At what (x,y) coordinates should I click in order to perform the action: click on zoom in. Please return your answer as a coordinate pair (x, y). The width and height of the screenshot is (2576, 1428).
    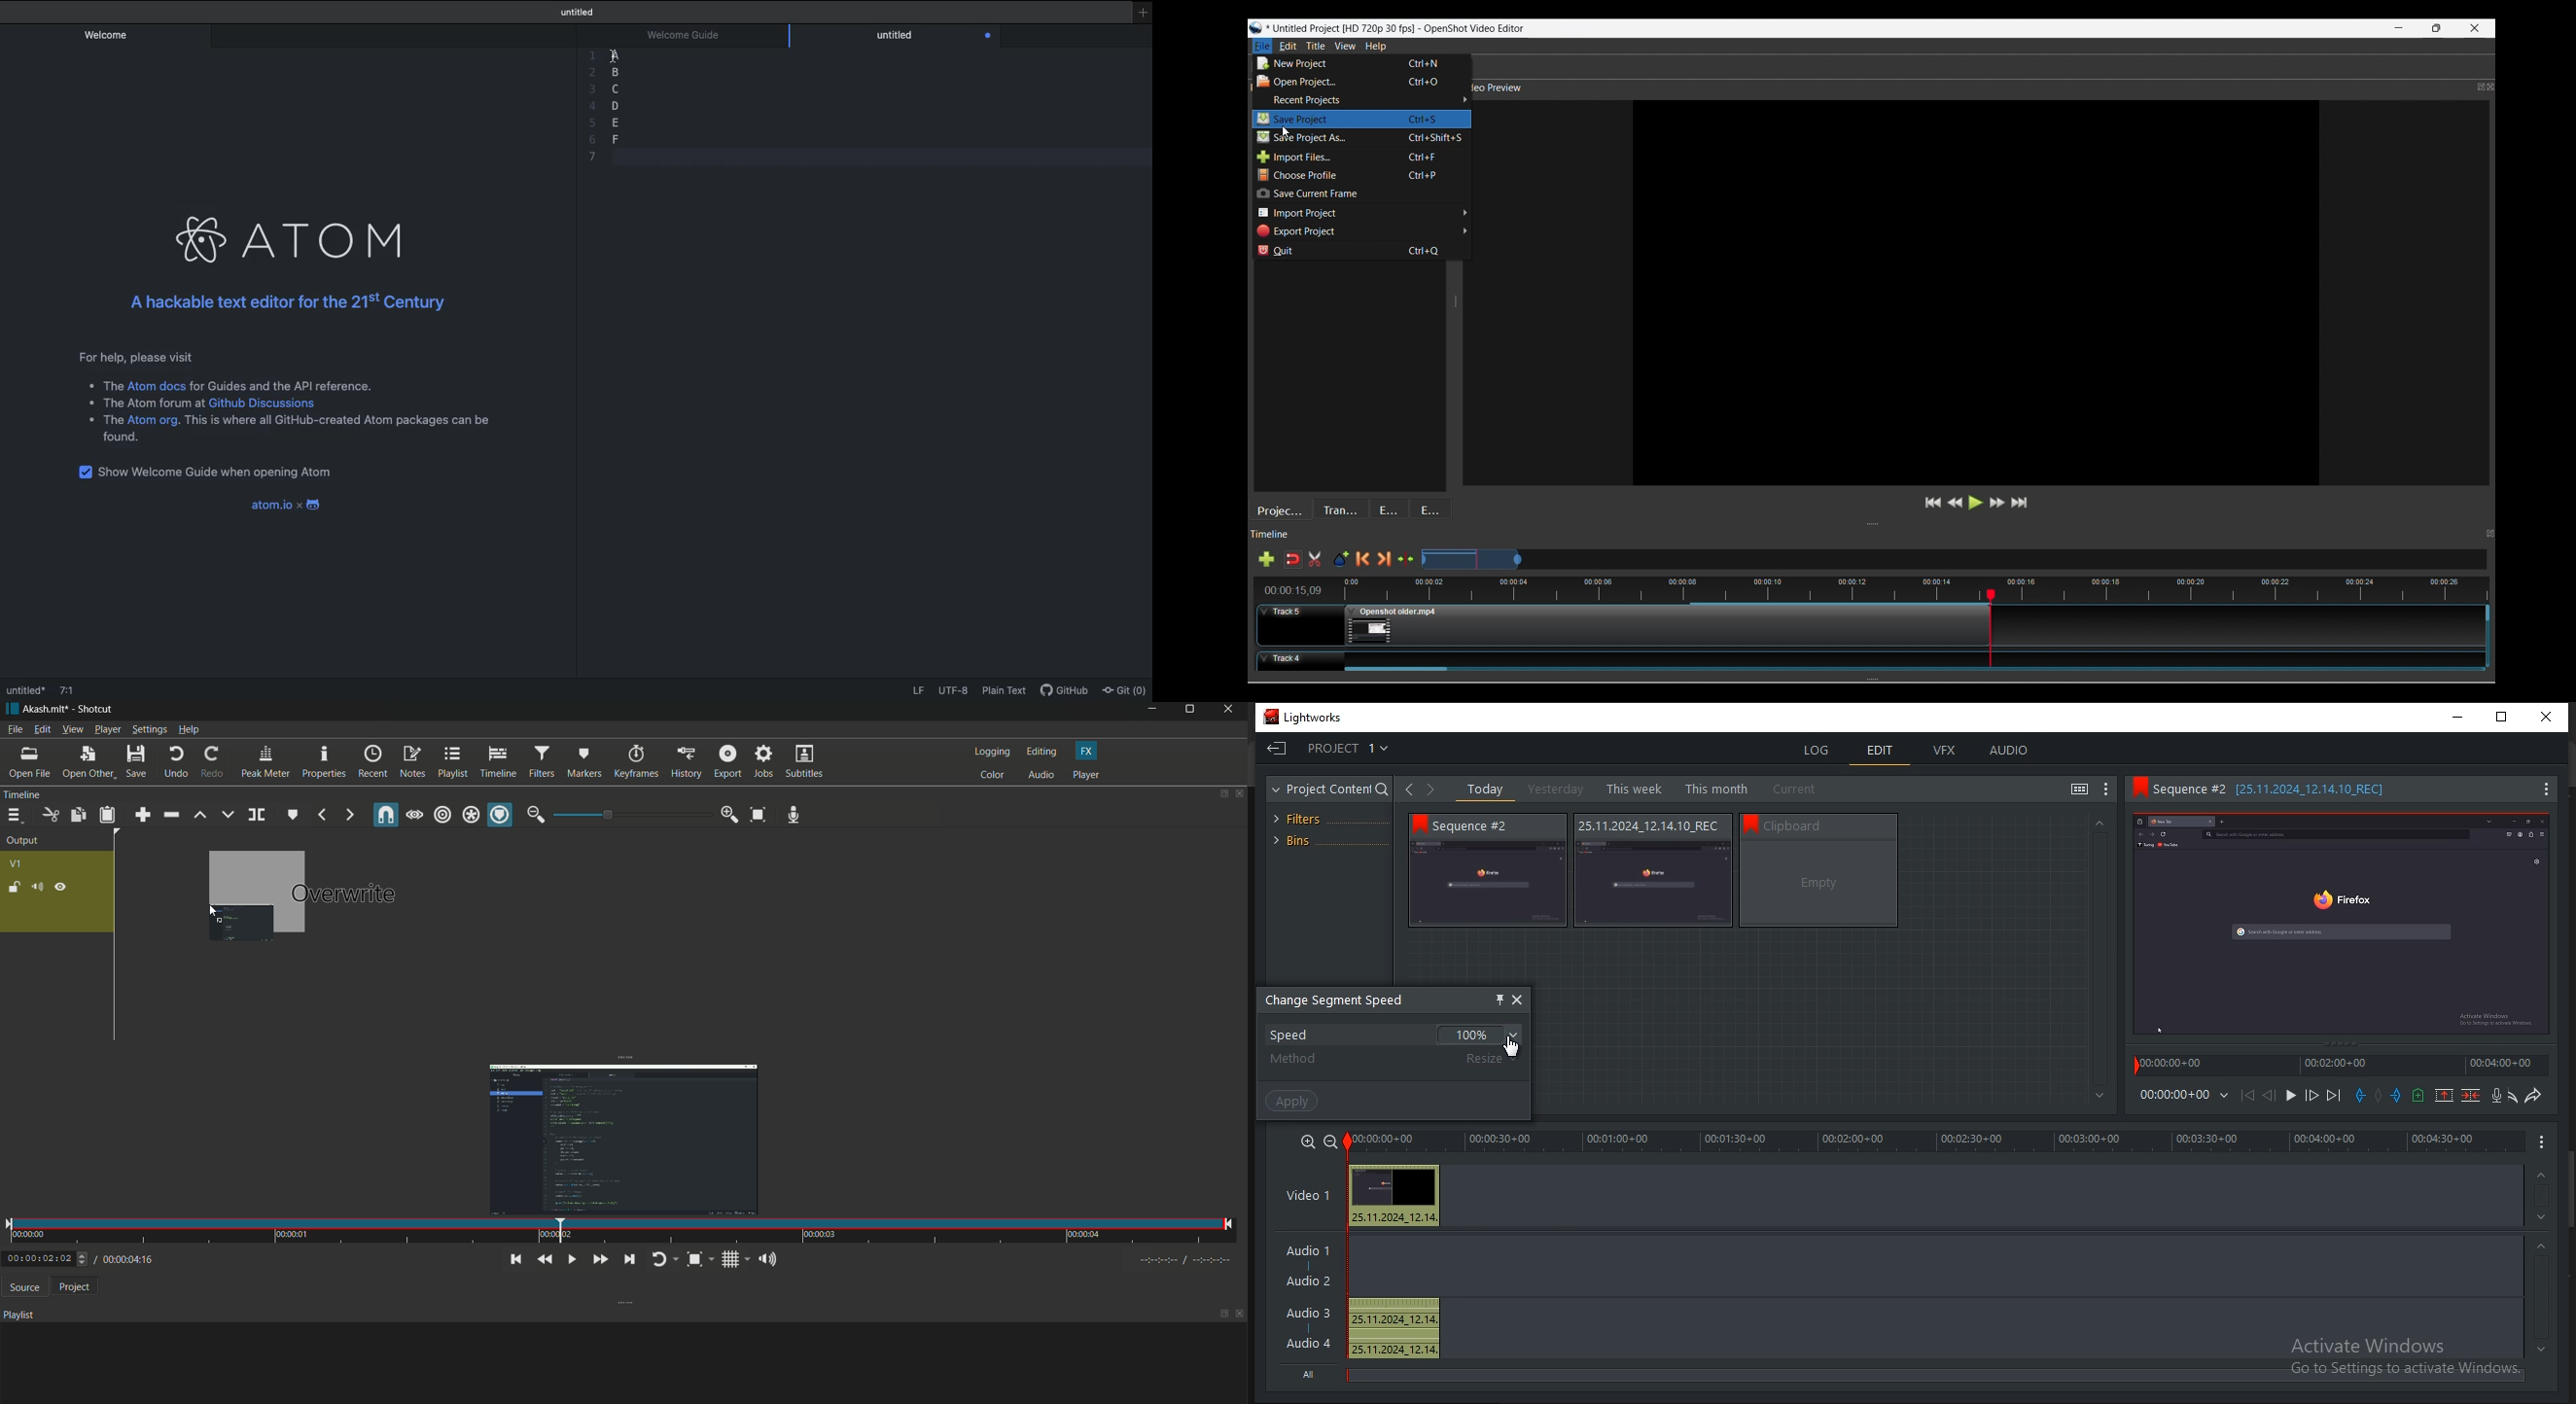
    Looking at the image, I should click on (1308, 1142).